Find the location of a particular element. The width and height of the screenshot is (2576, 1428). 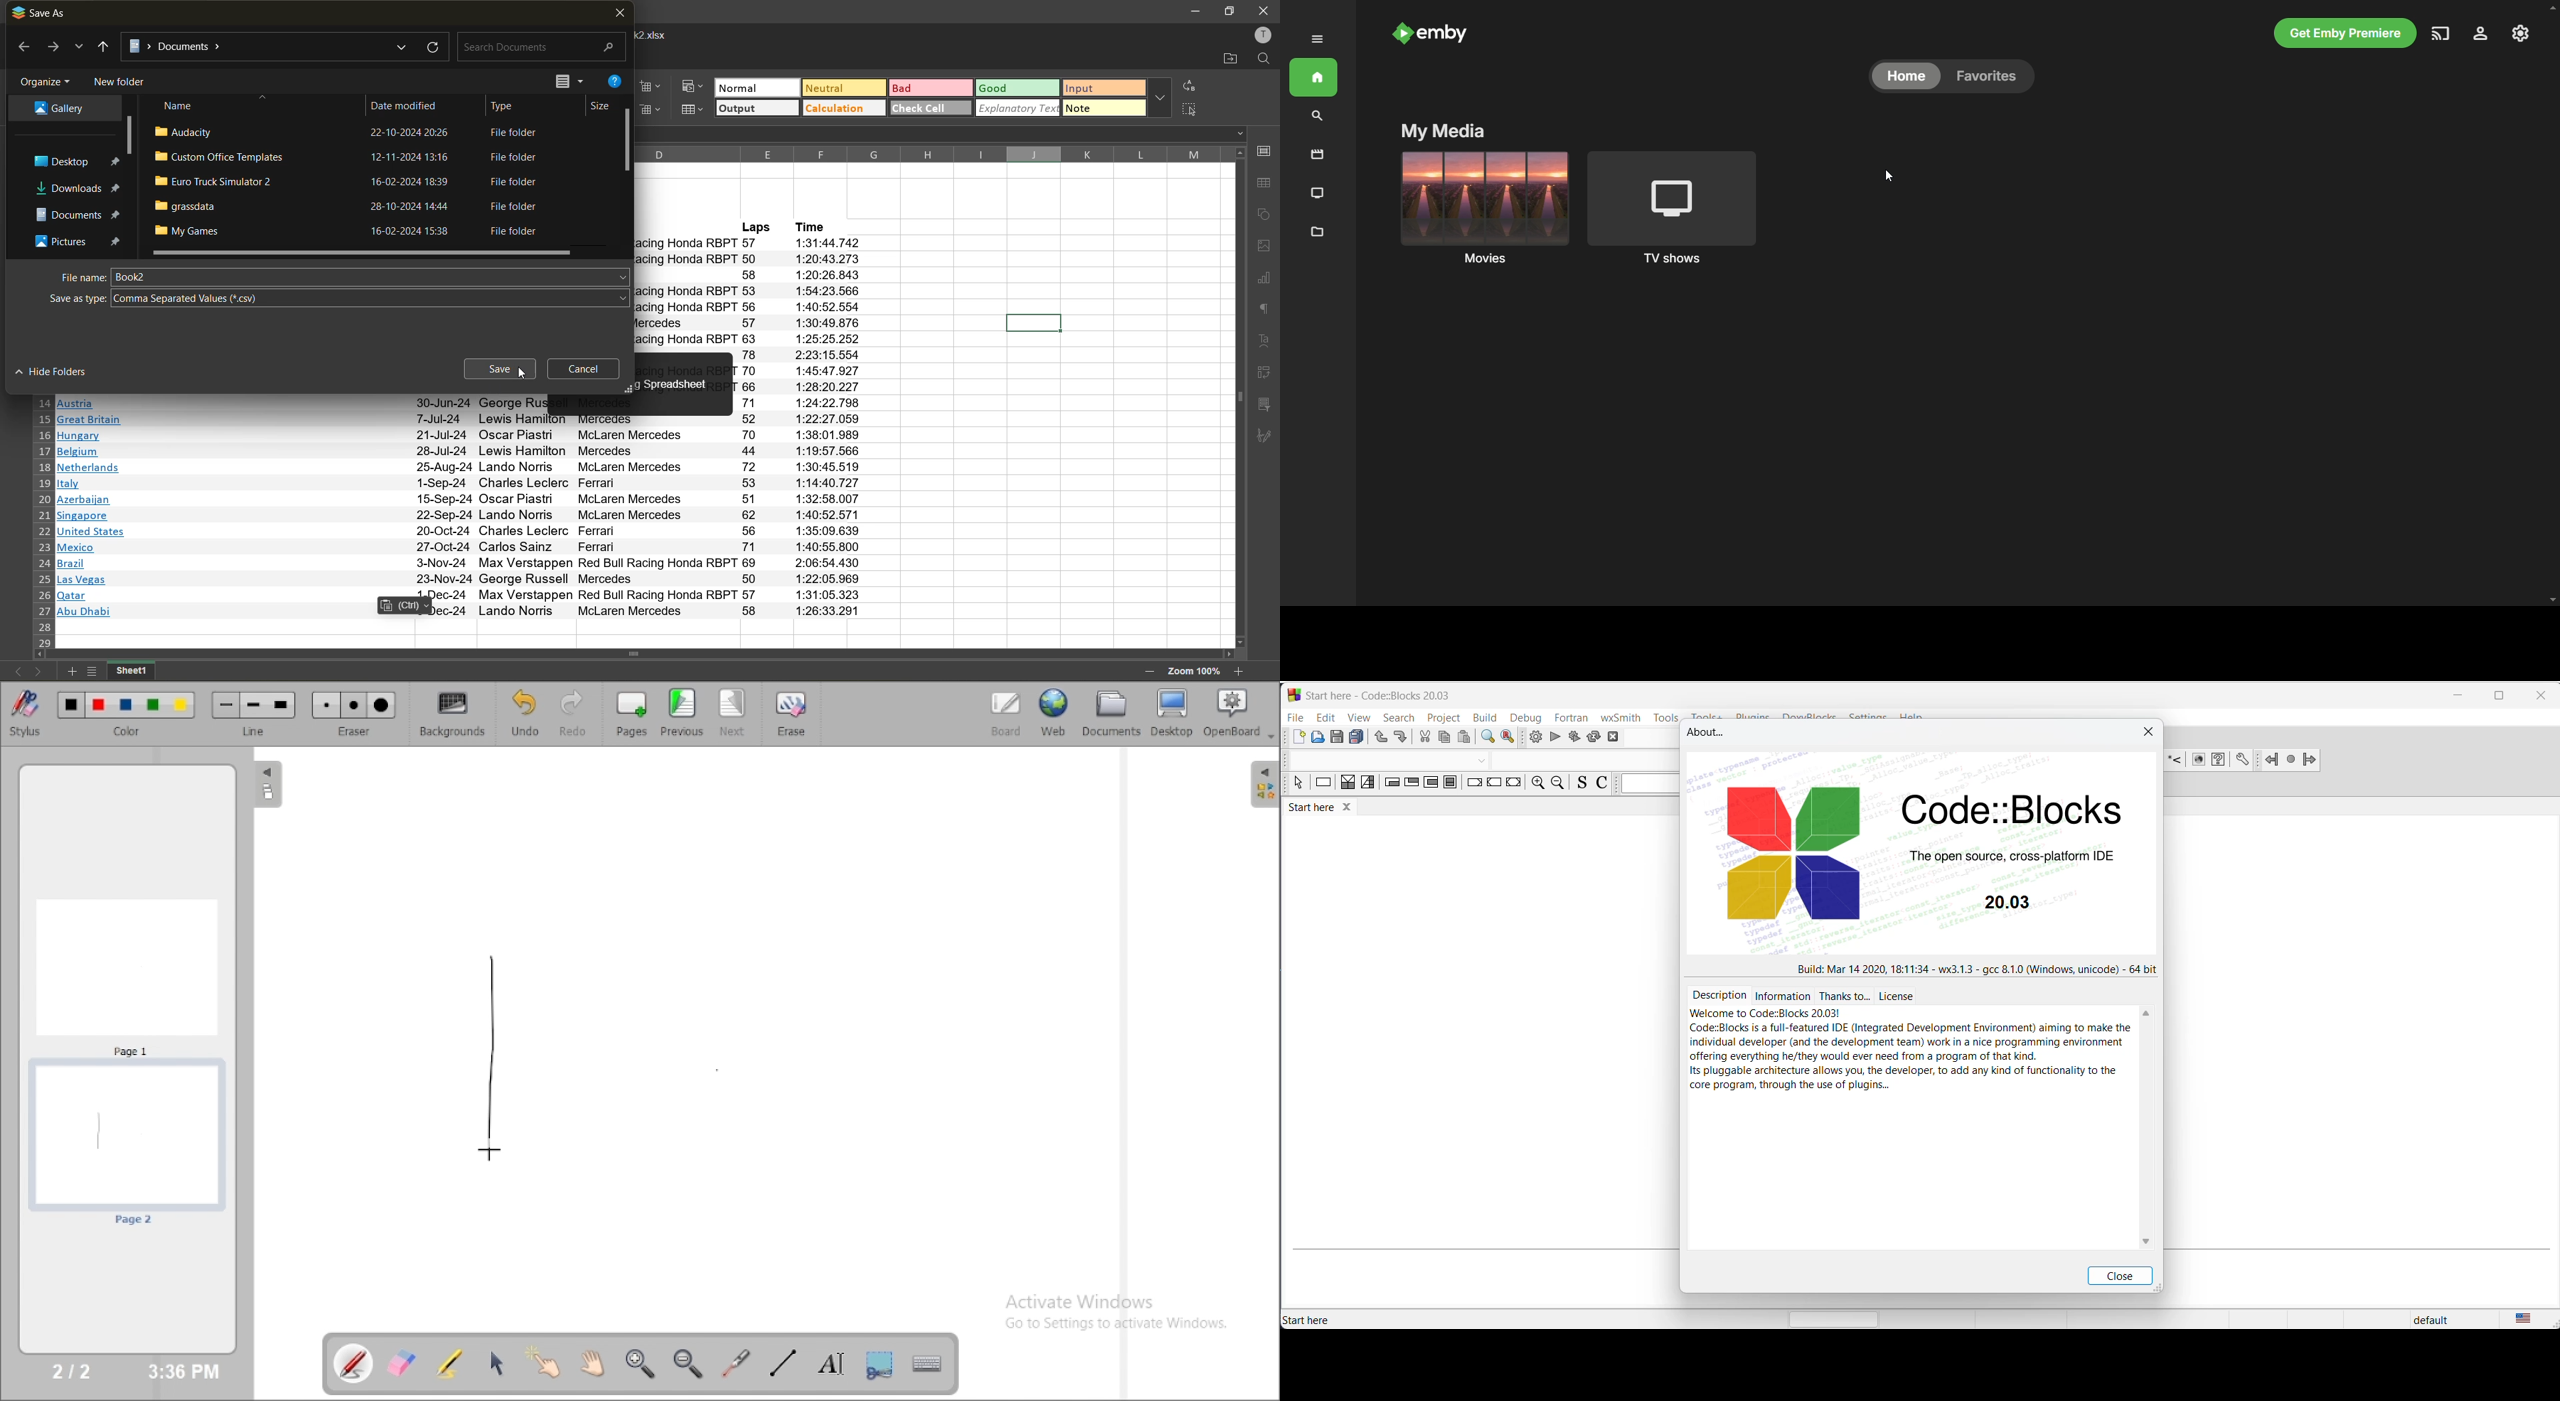

file location is located at coordinates (267, 45).